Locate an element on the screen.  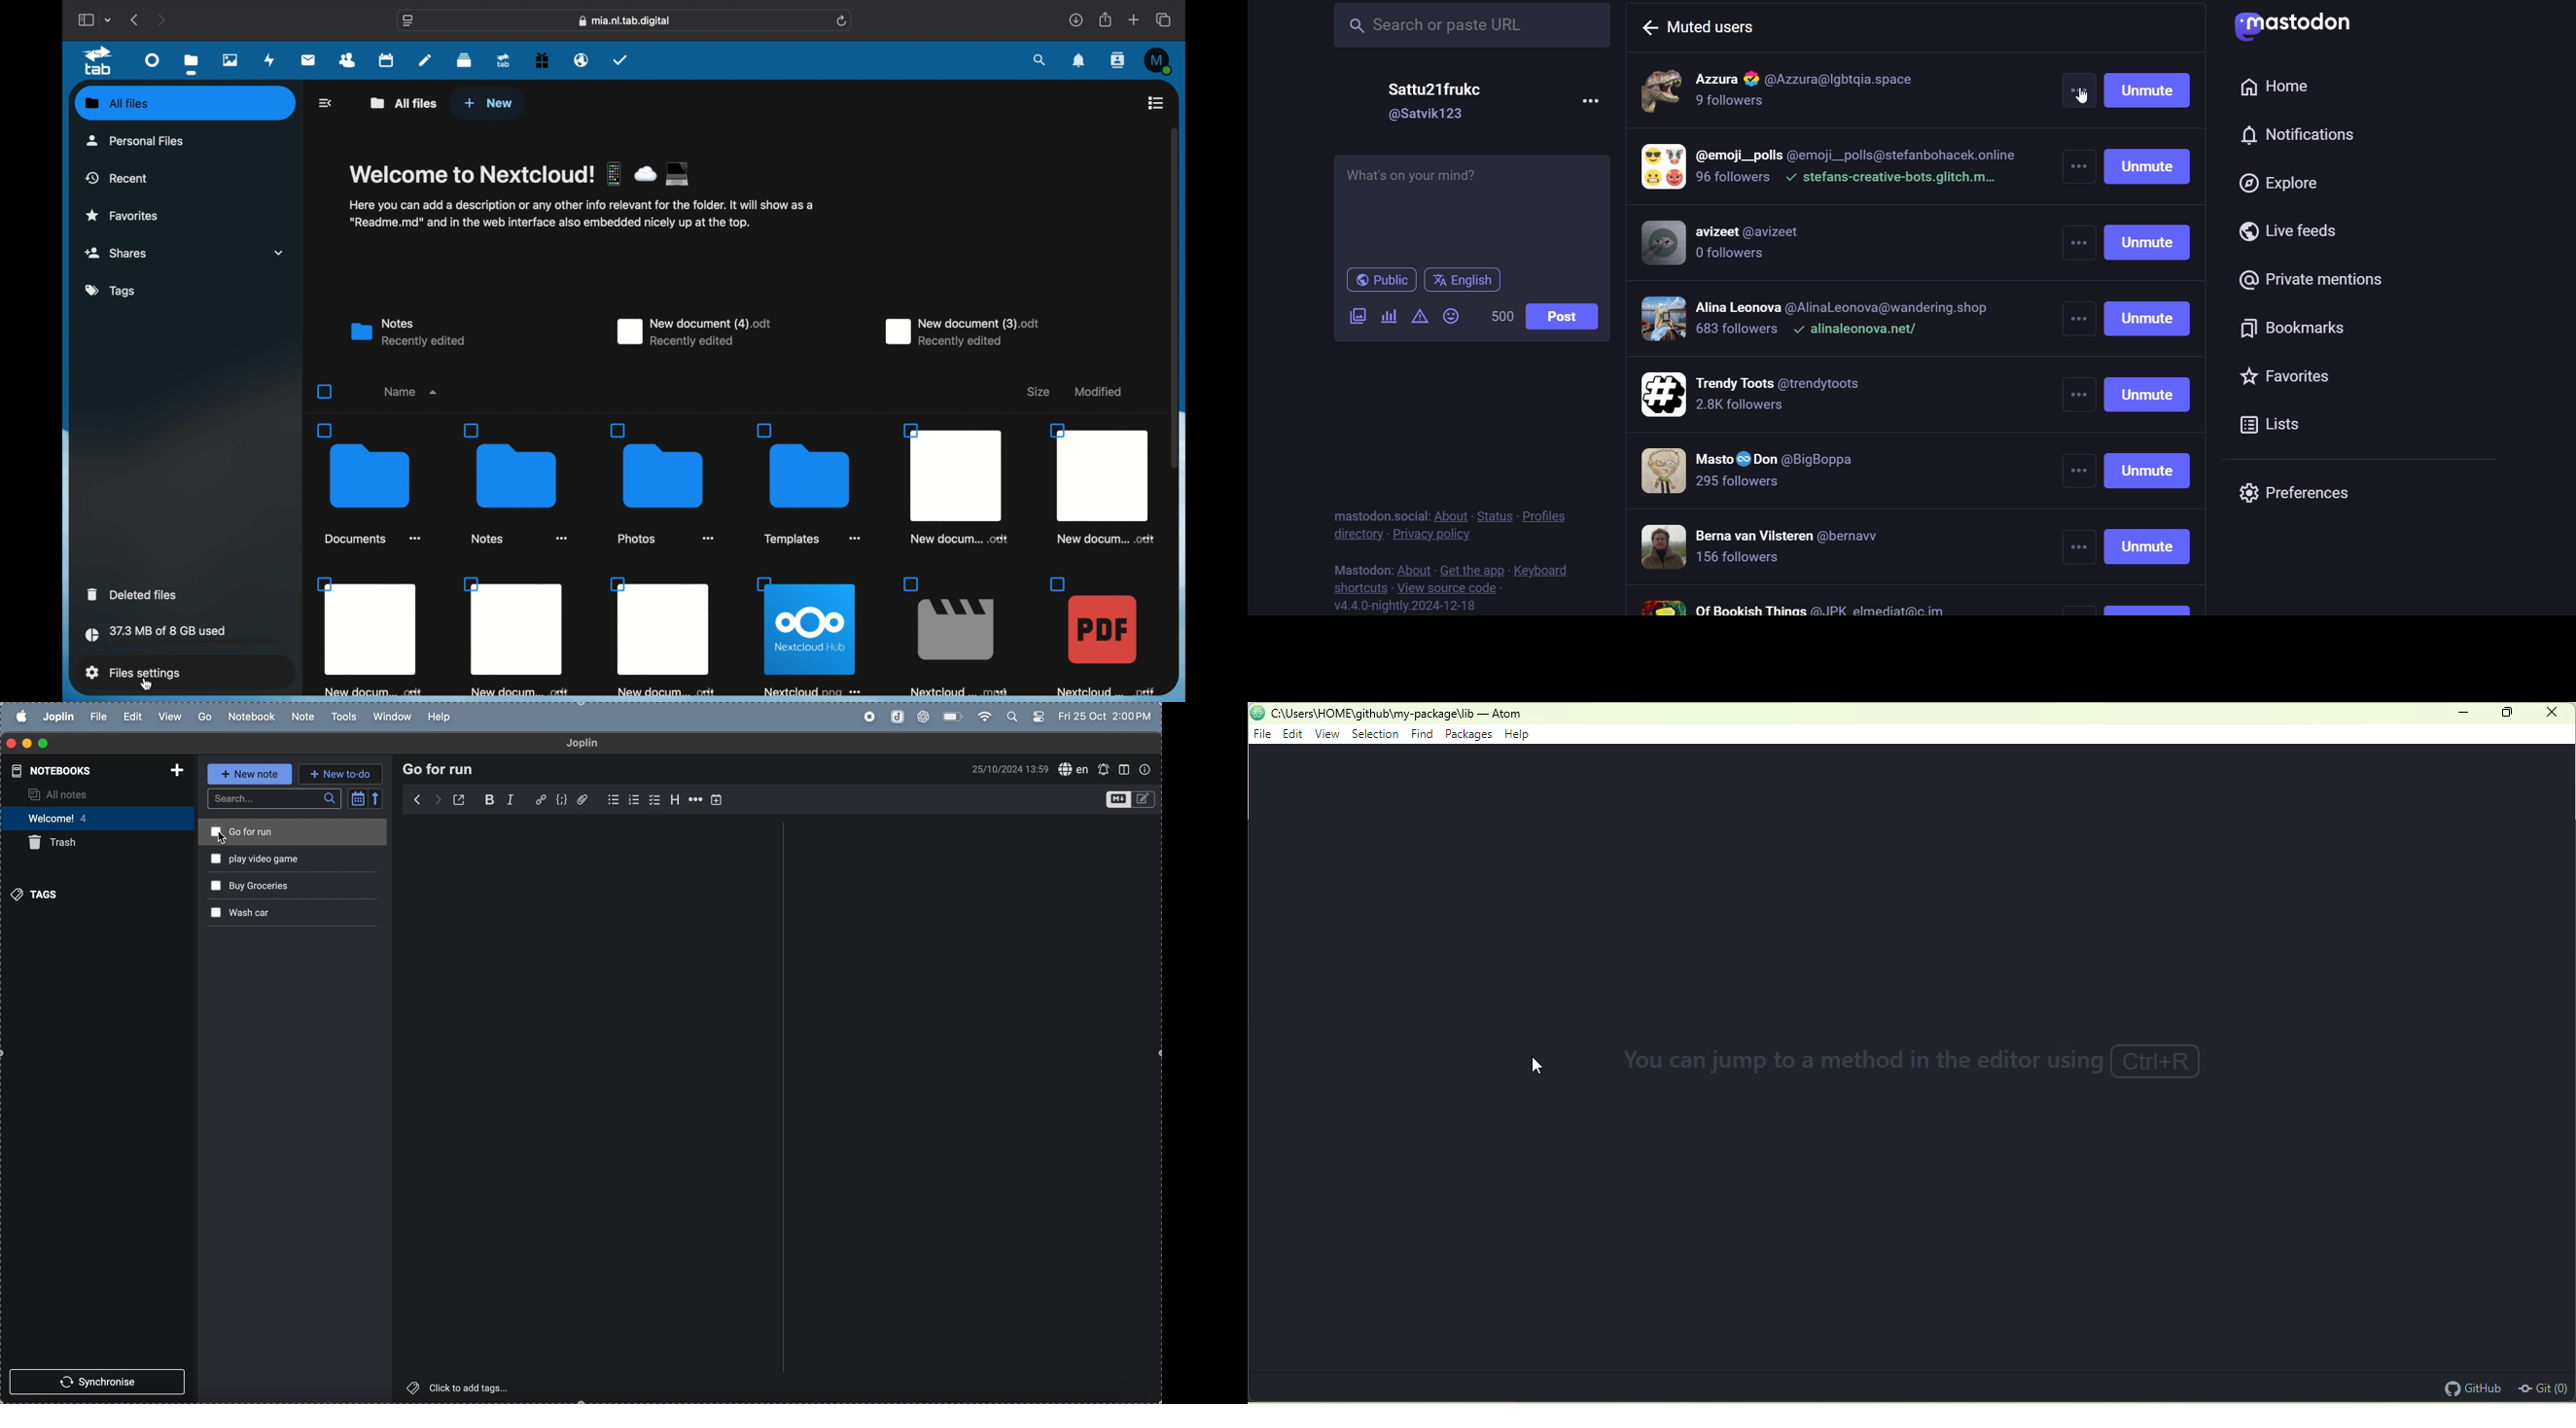
hyper link is located at coordinates (540, 799).